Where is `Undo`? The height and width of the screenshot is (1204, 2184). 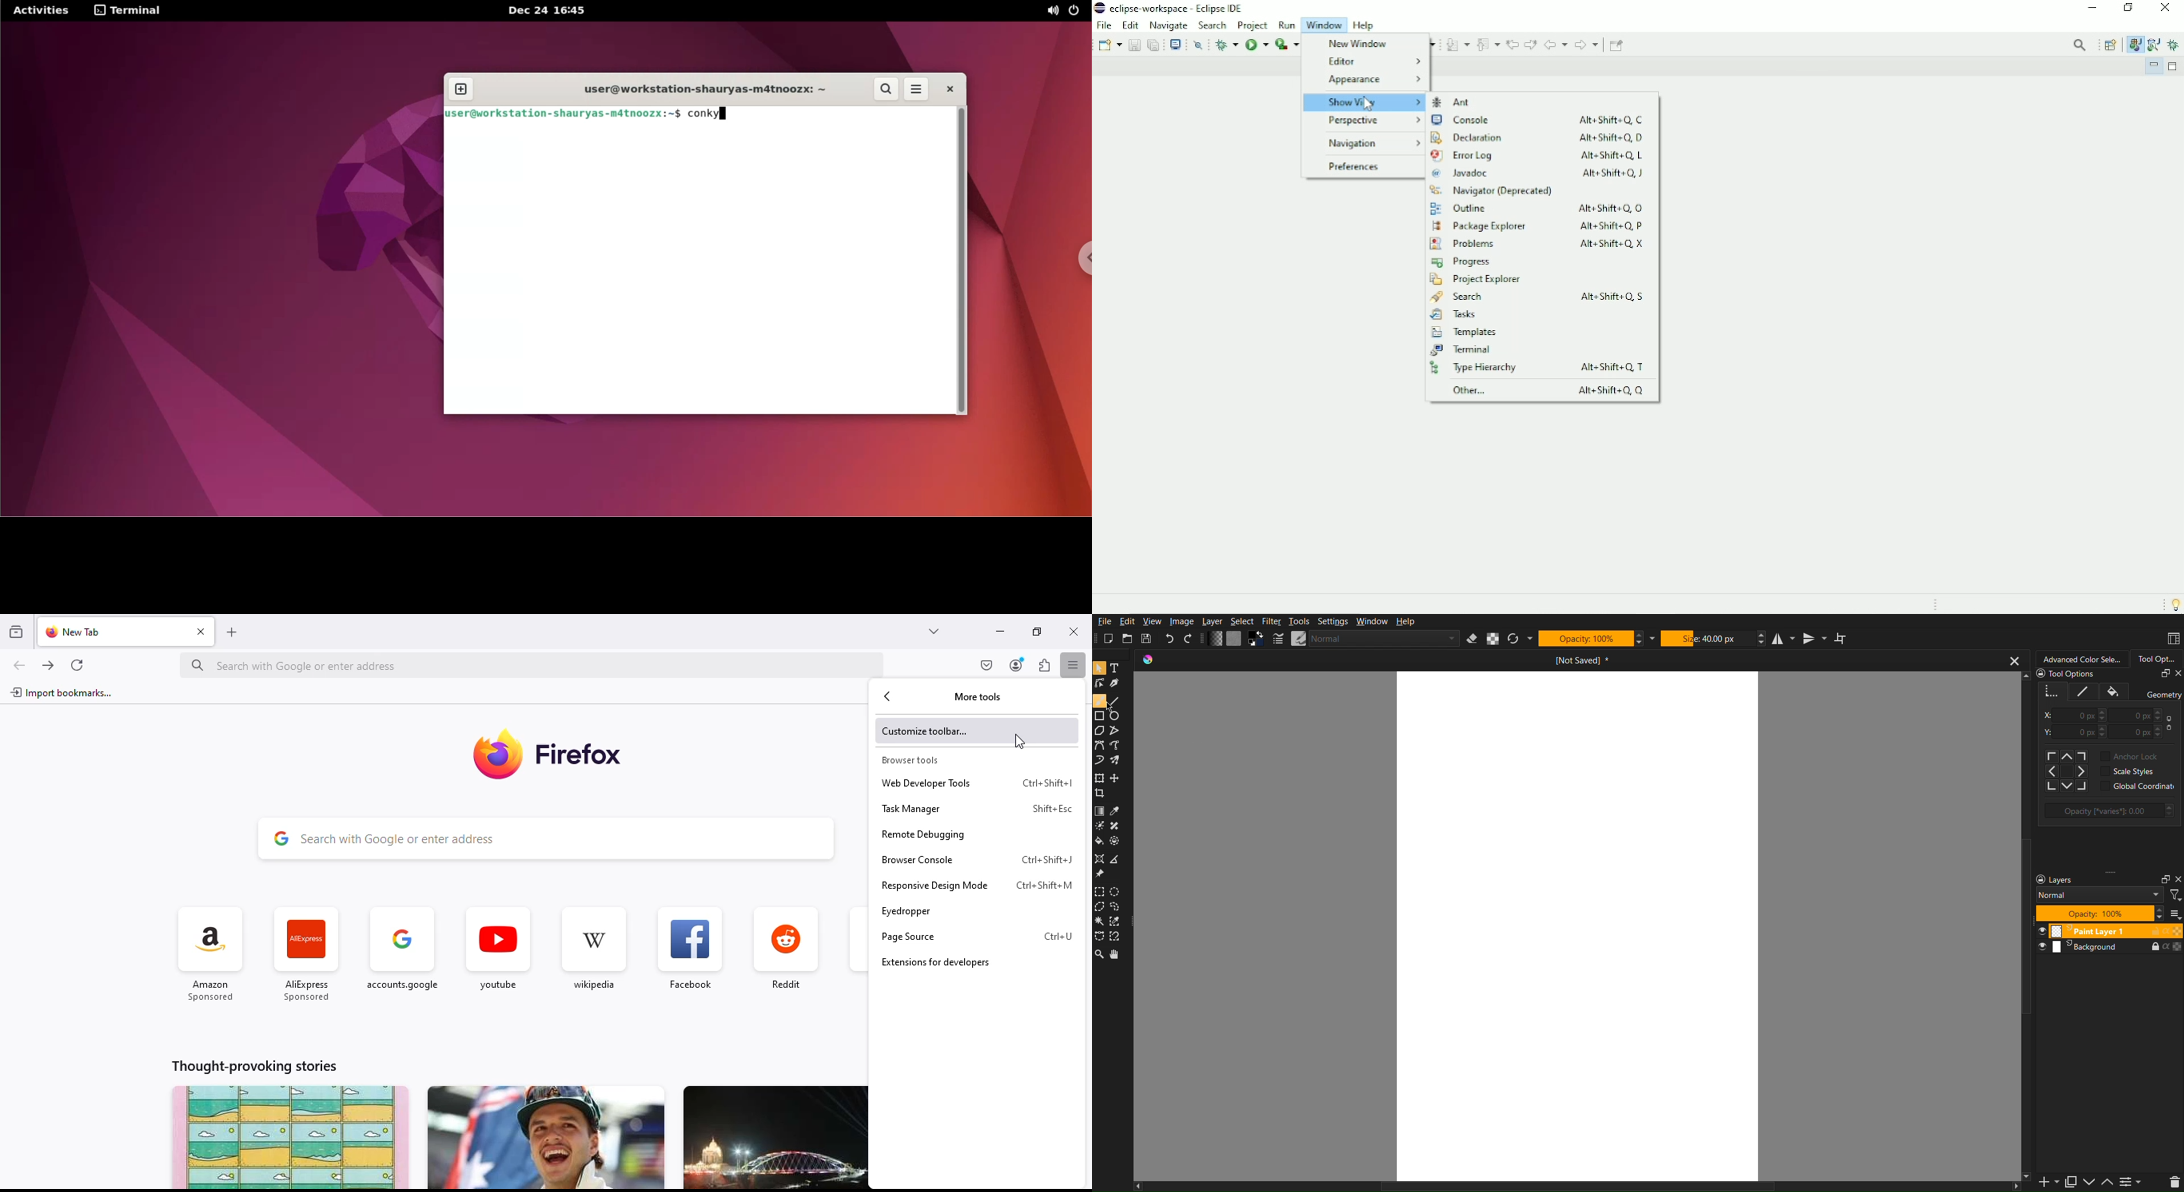
Undo is located at coordinates (1170, 638).